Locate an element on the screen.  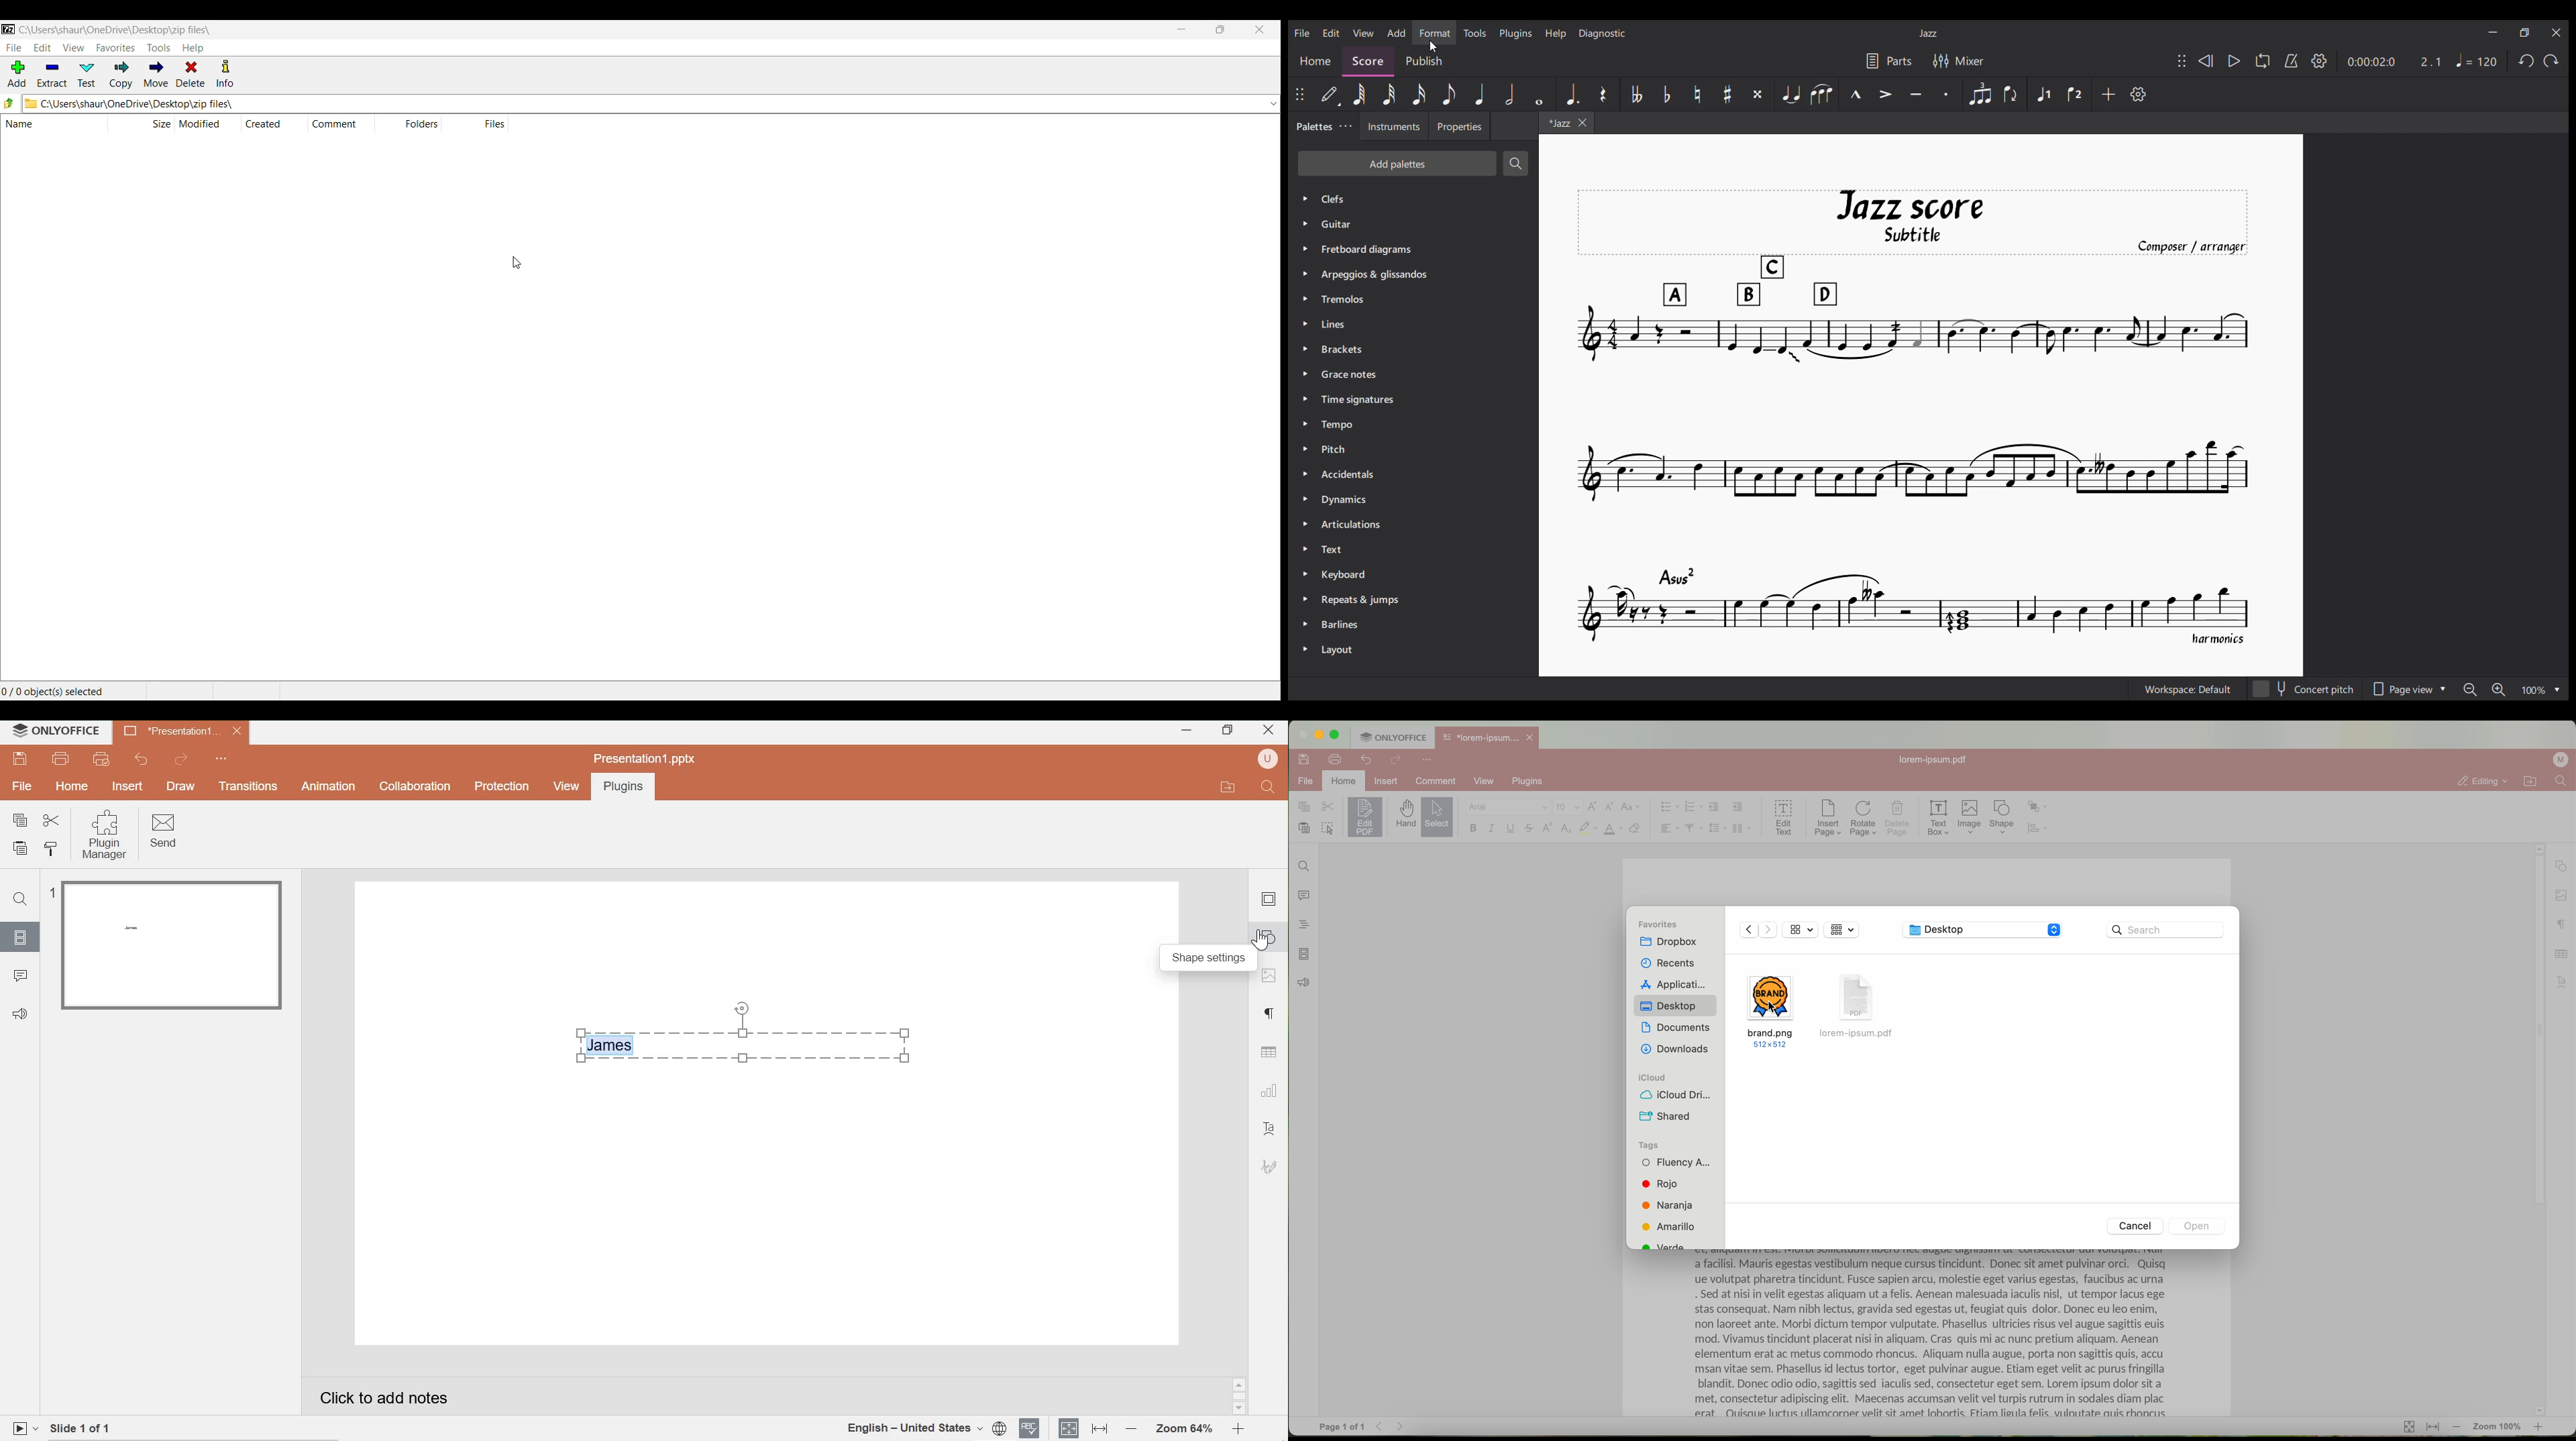
64th note is located at coordinates (1359, 93).